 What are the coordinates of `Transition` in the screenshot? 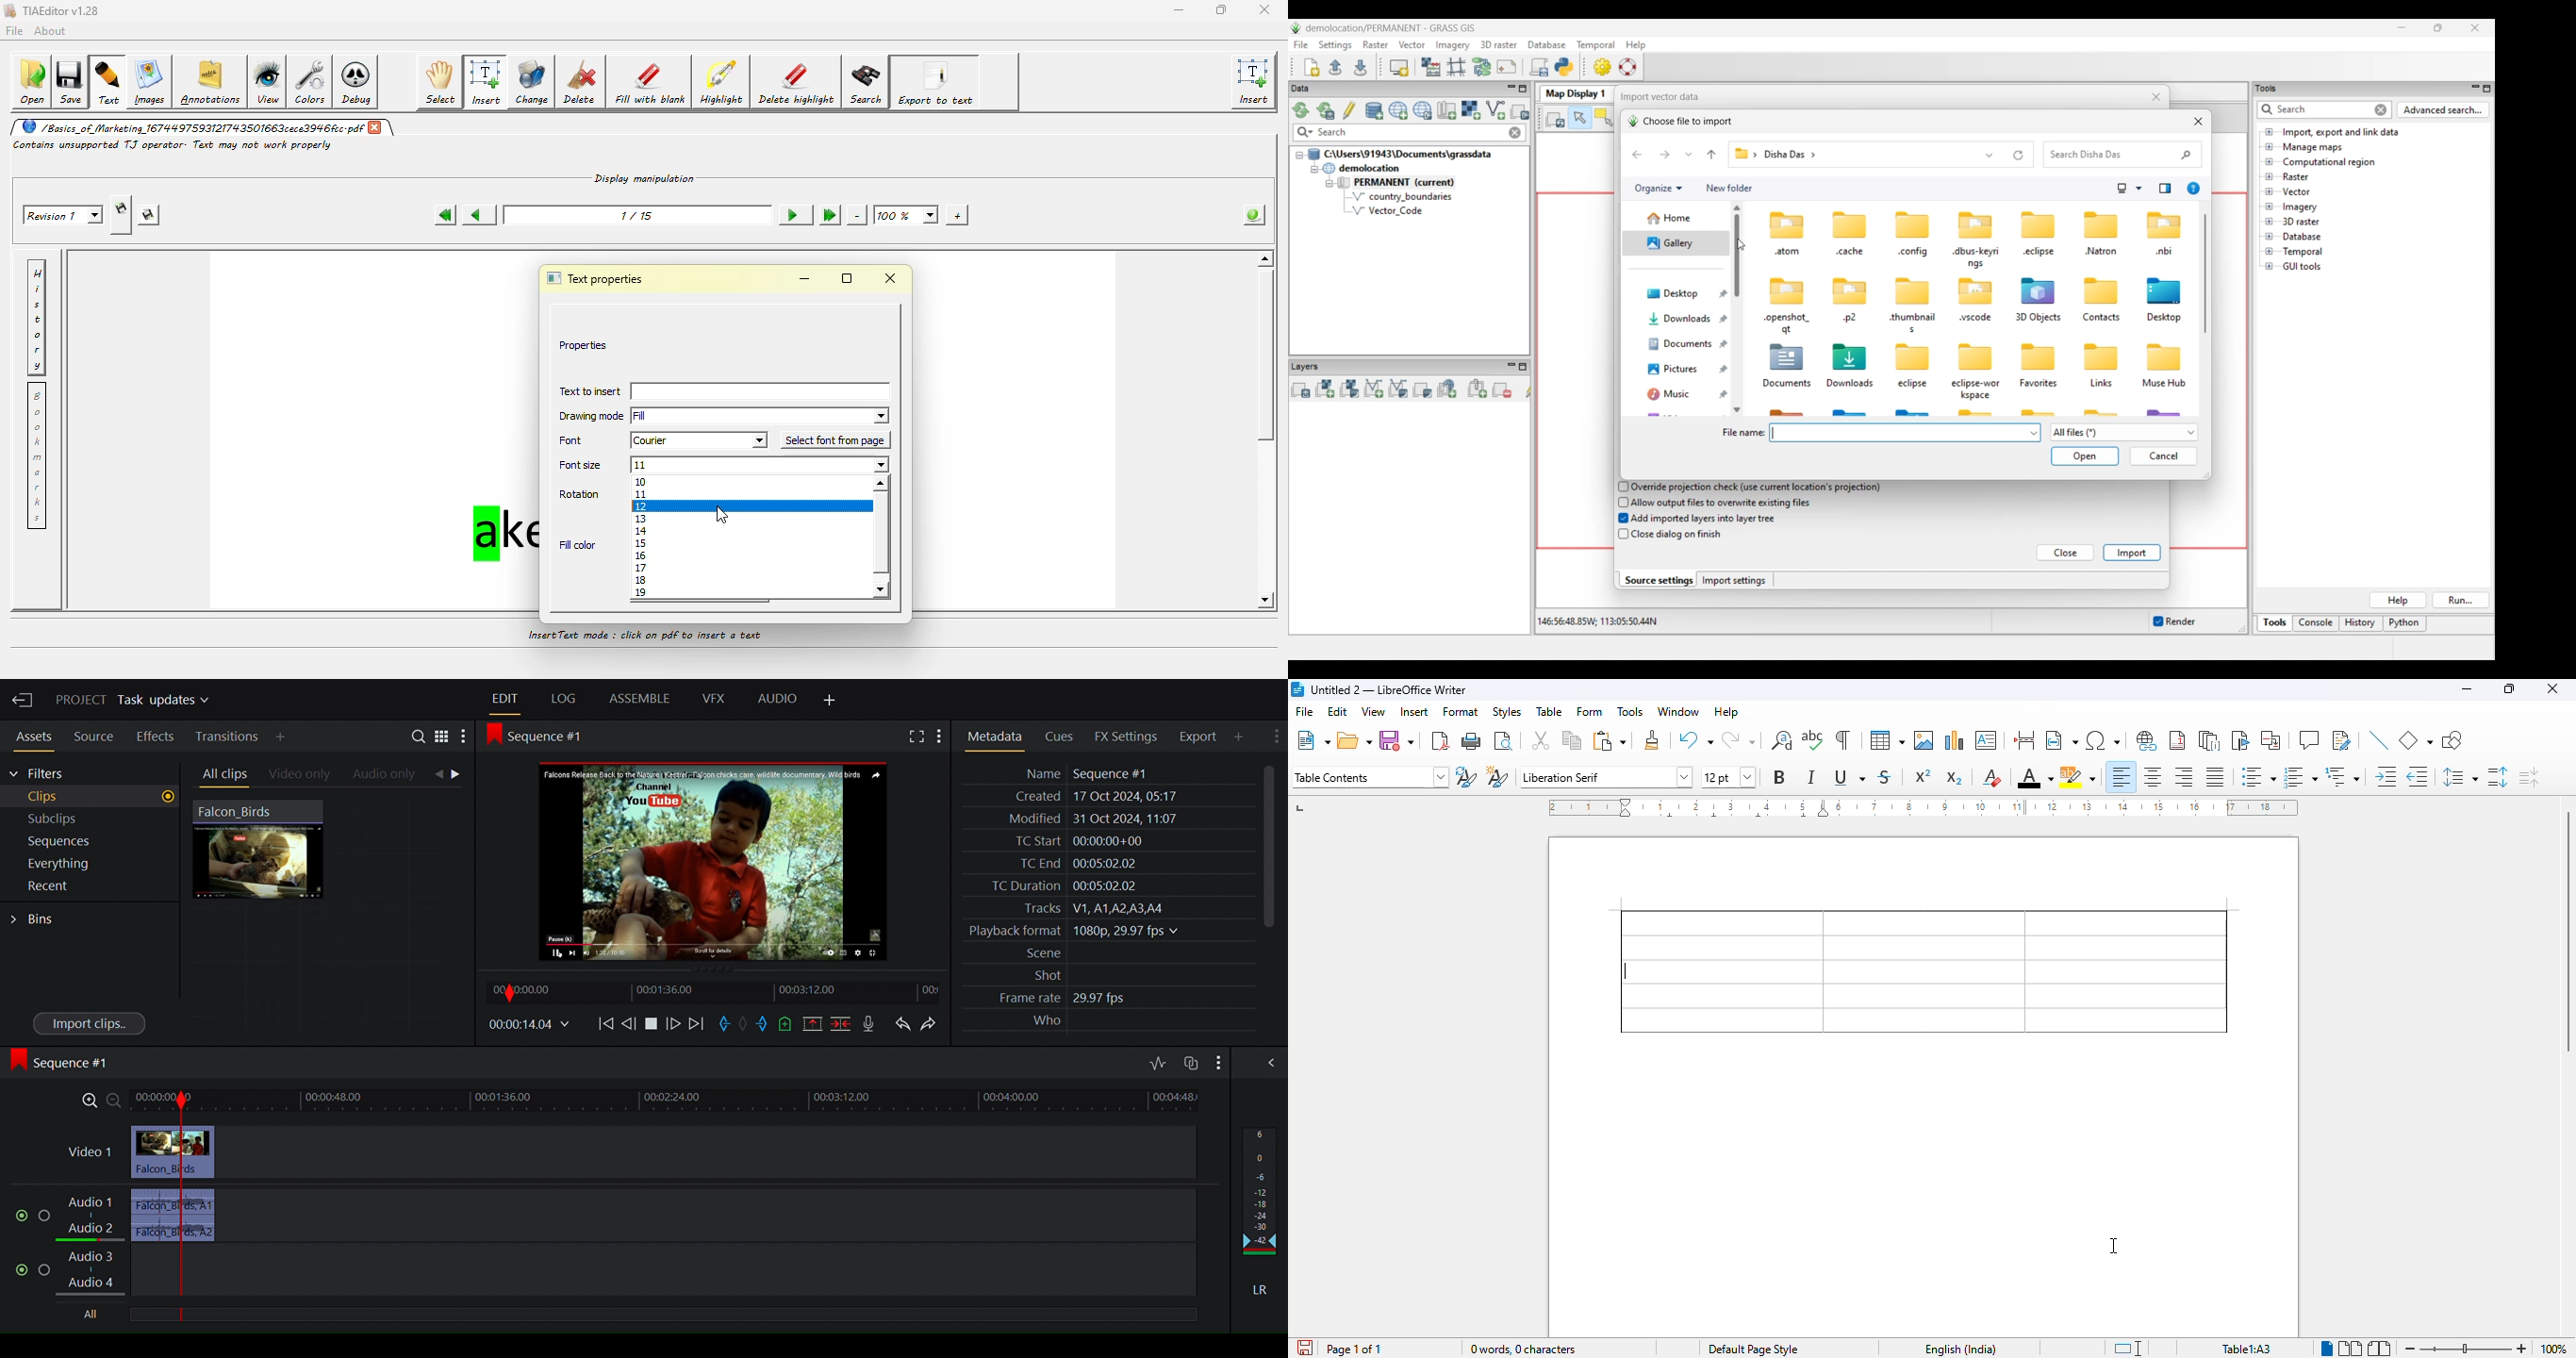 It's located at (225, 737).